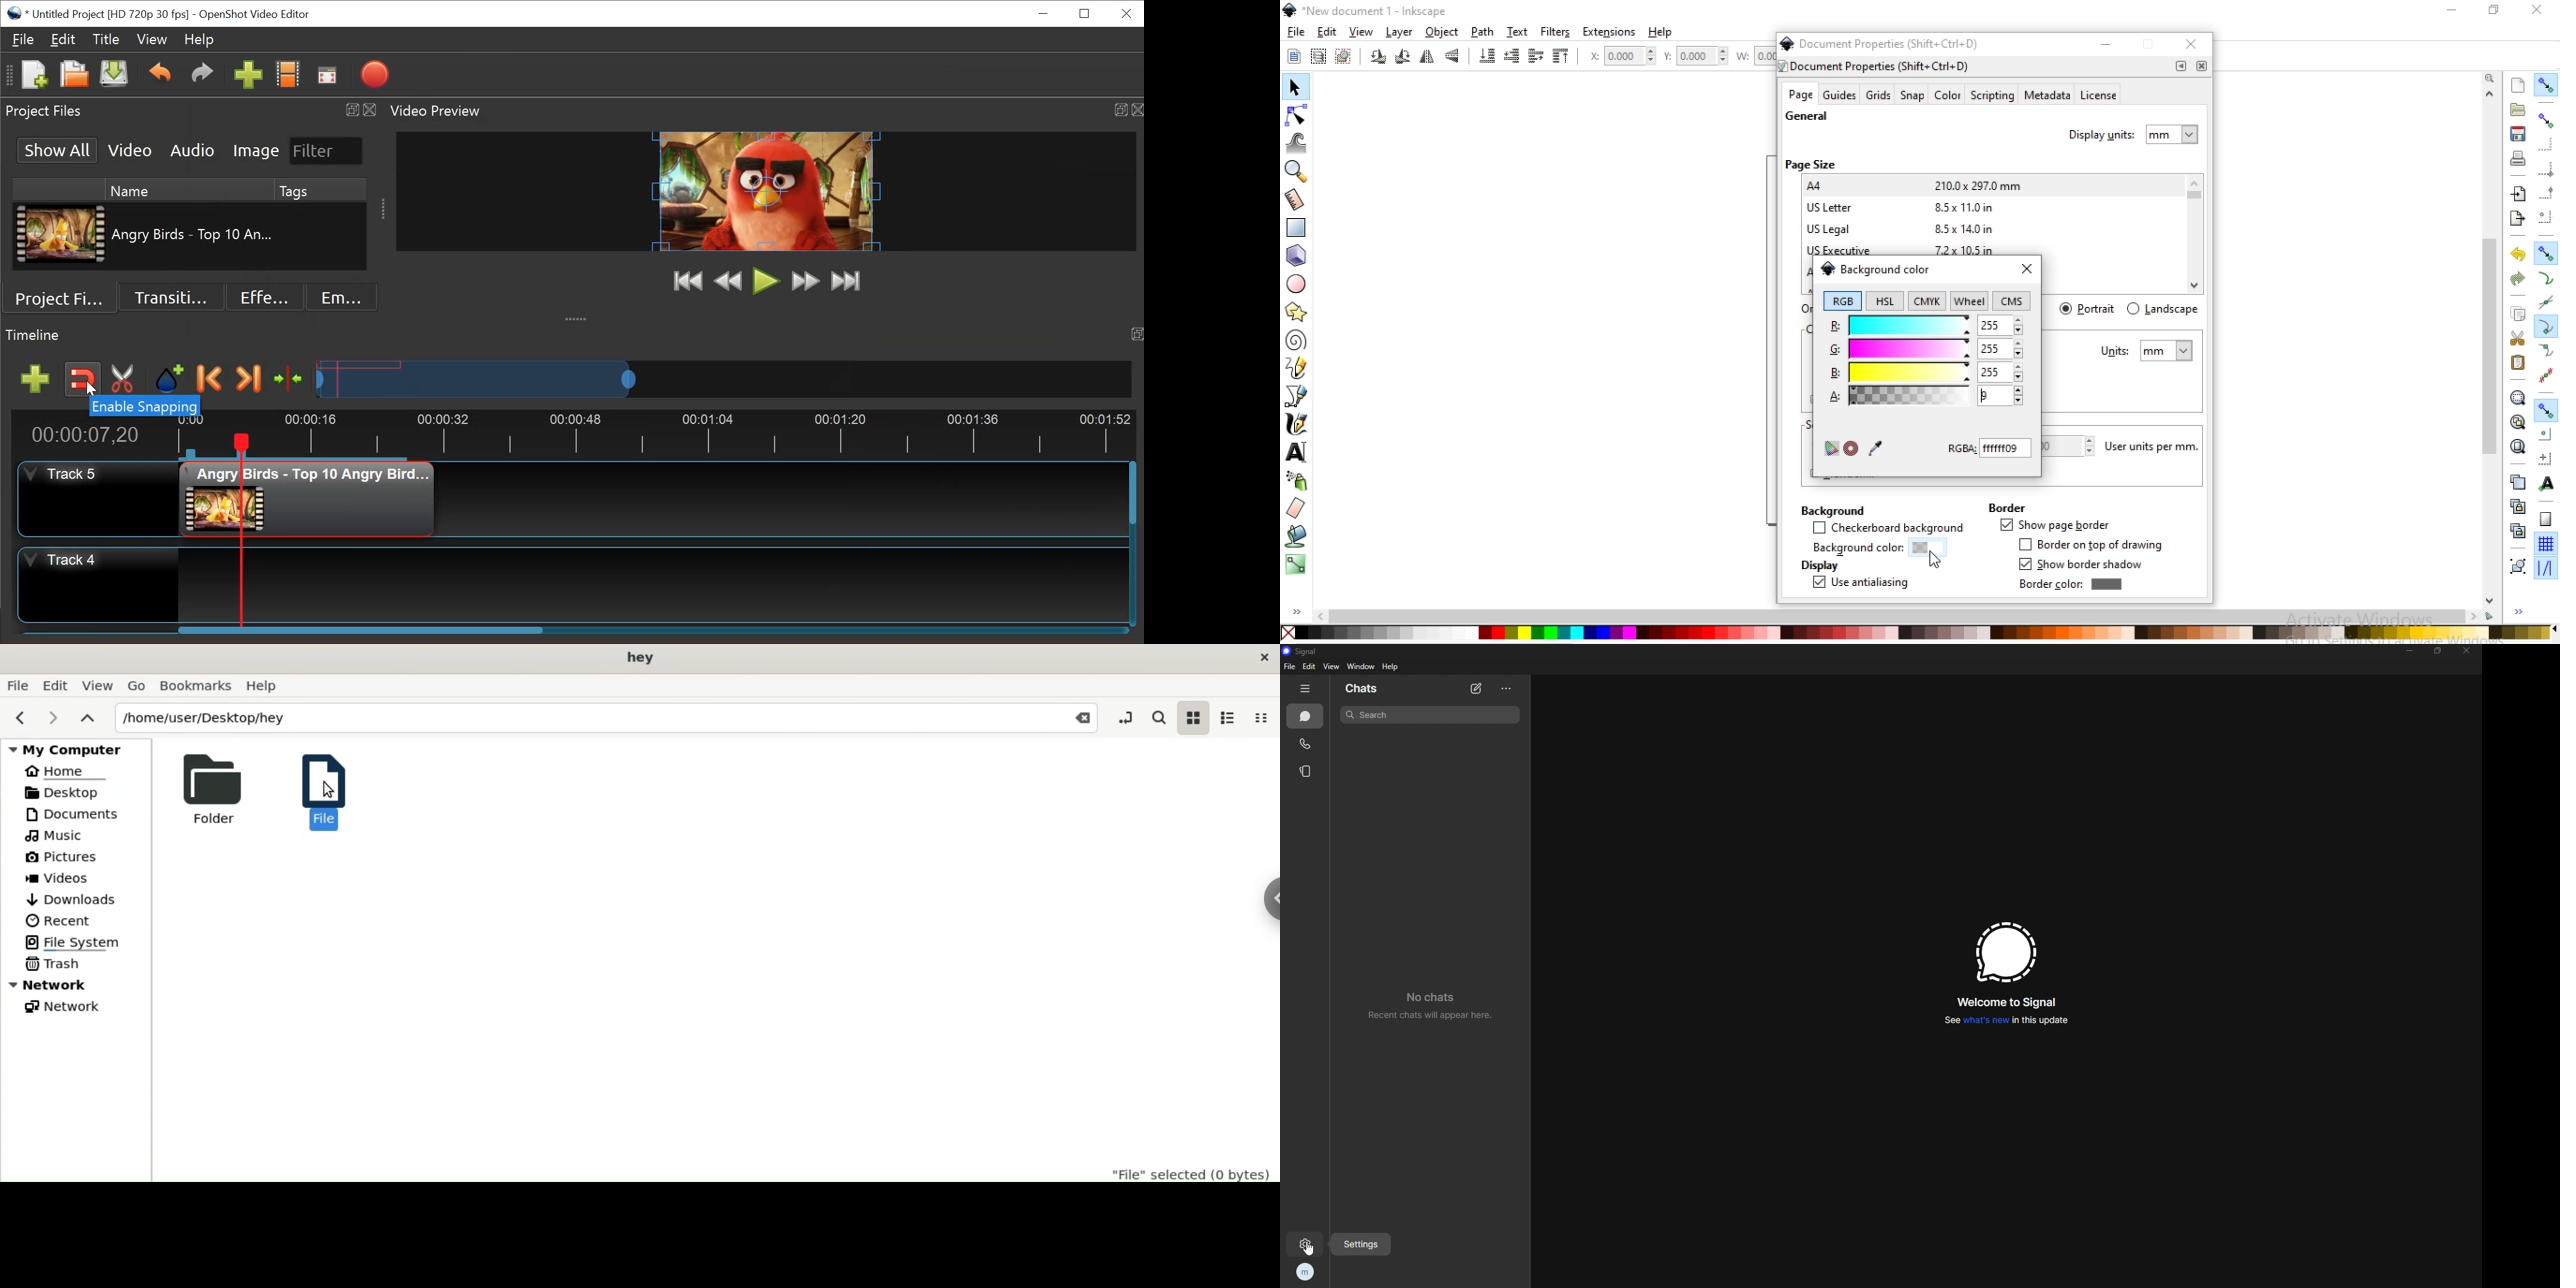 The image size is (2576, 1288). What do you see at coordinates (94, 433) in the screenshot?
I see `Current Position in Hours: Minutes: Seconds: Milliseconds ` at bounding box center [94, 433].